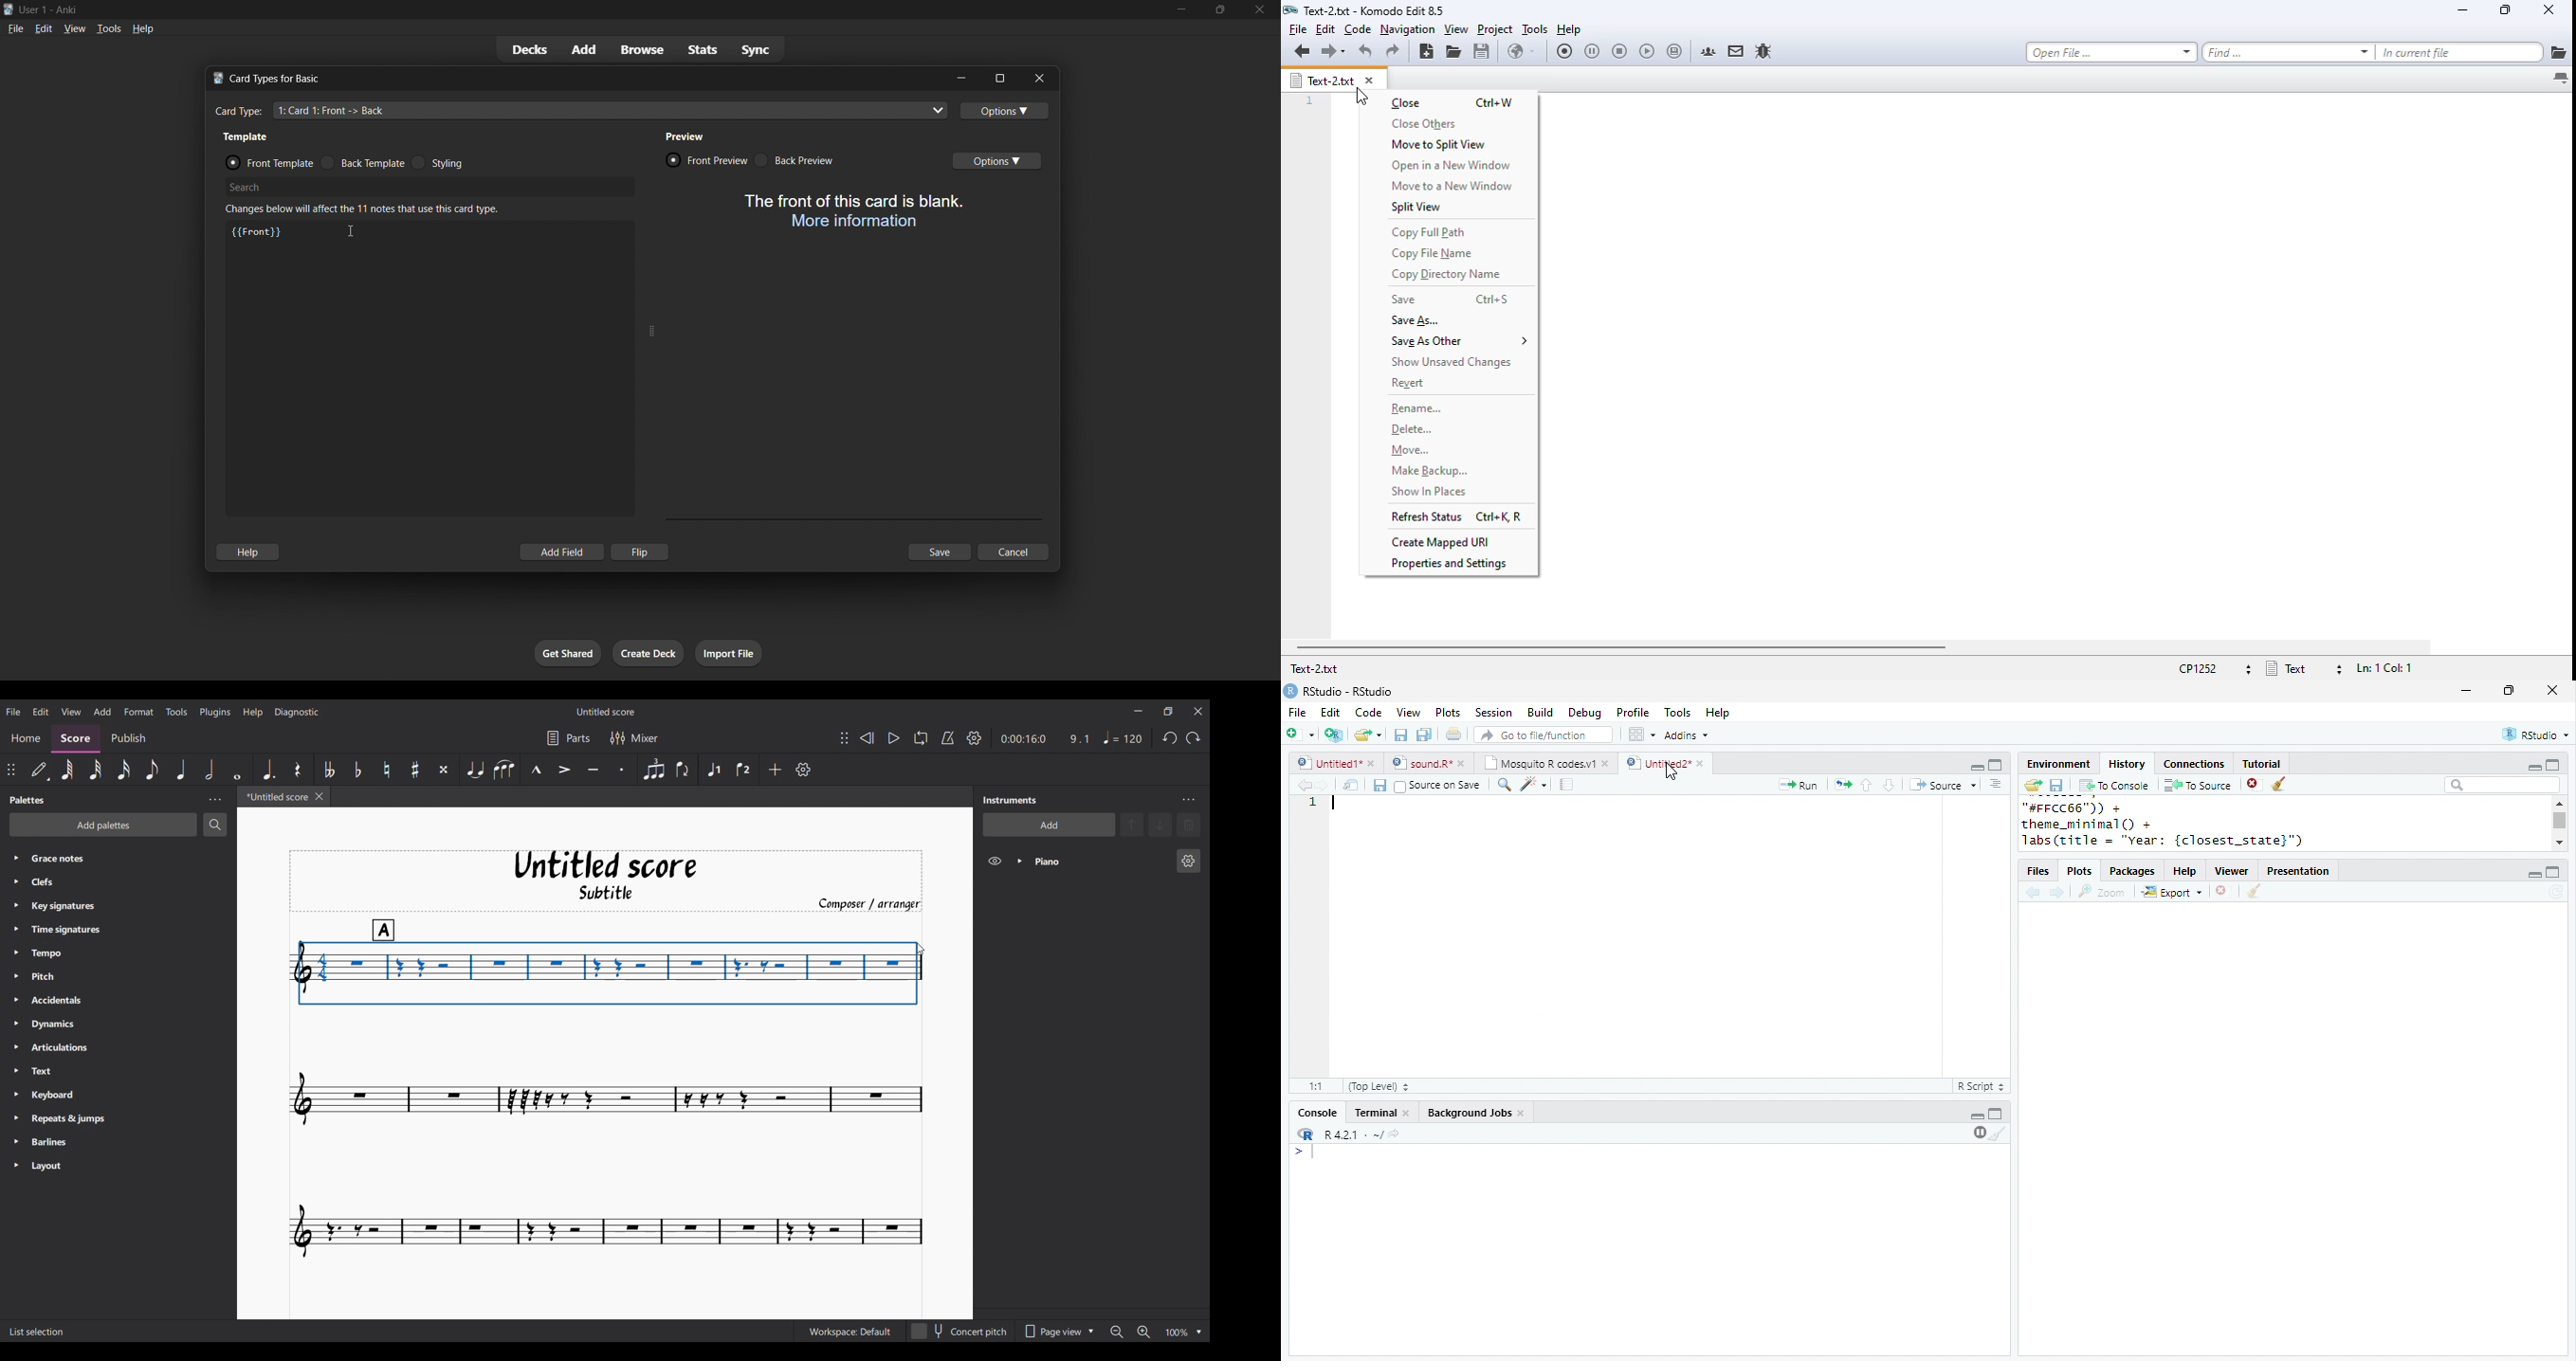 The width and height of the screenshot is (2576, 1372). Describe the element at coordinates (1310, 102) in the screenshot. I see `line number` at that location.